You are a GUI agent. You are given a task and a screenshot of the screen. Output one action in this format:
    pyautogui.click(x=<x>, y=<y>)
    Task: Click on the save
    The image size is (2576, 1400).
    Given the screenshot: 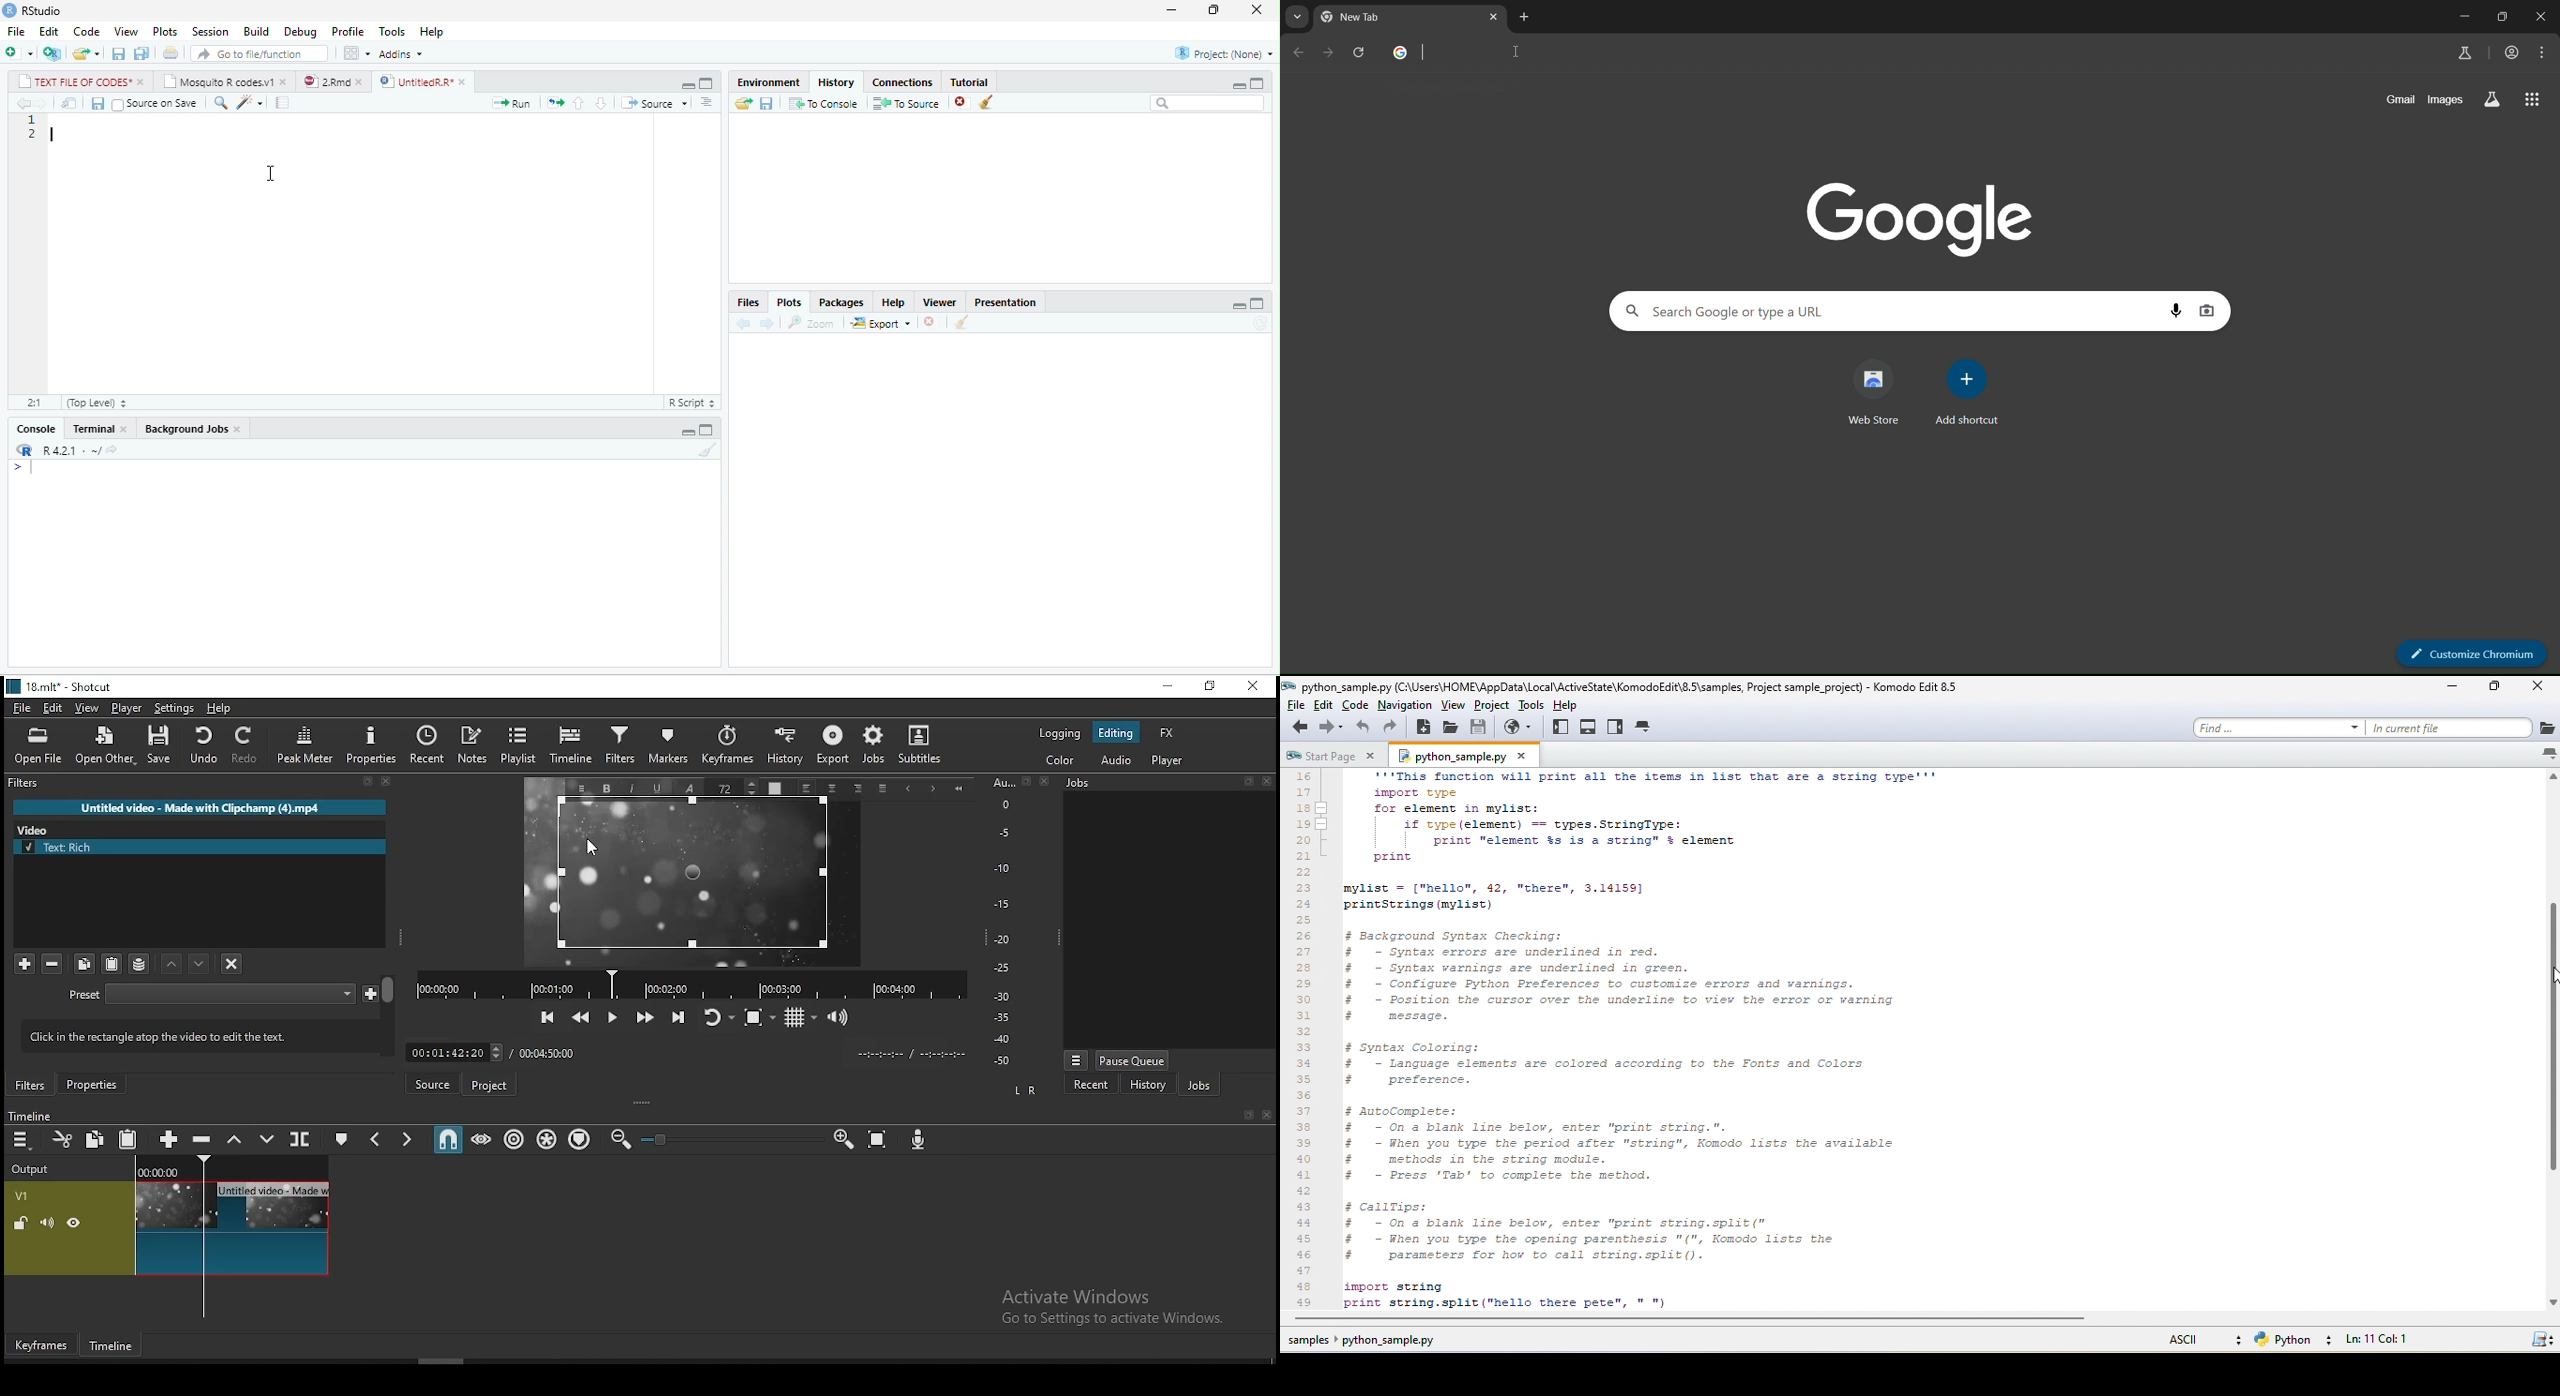 What is the action you would take?
    pyautogui.click(x=118, y=54)
    